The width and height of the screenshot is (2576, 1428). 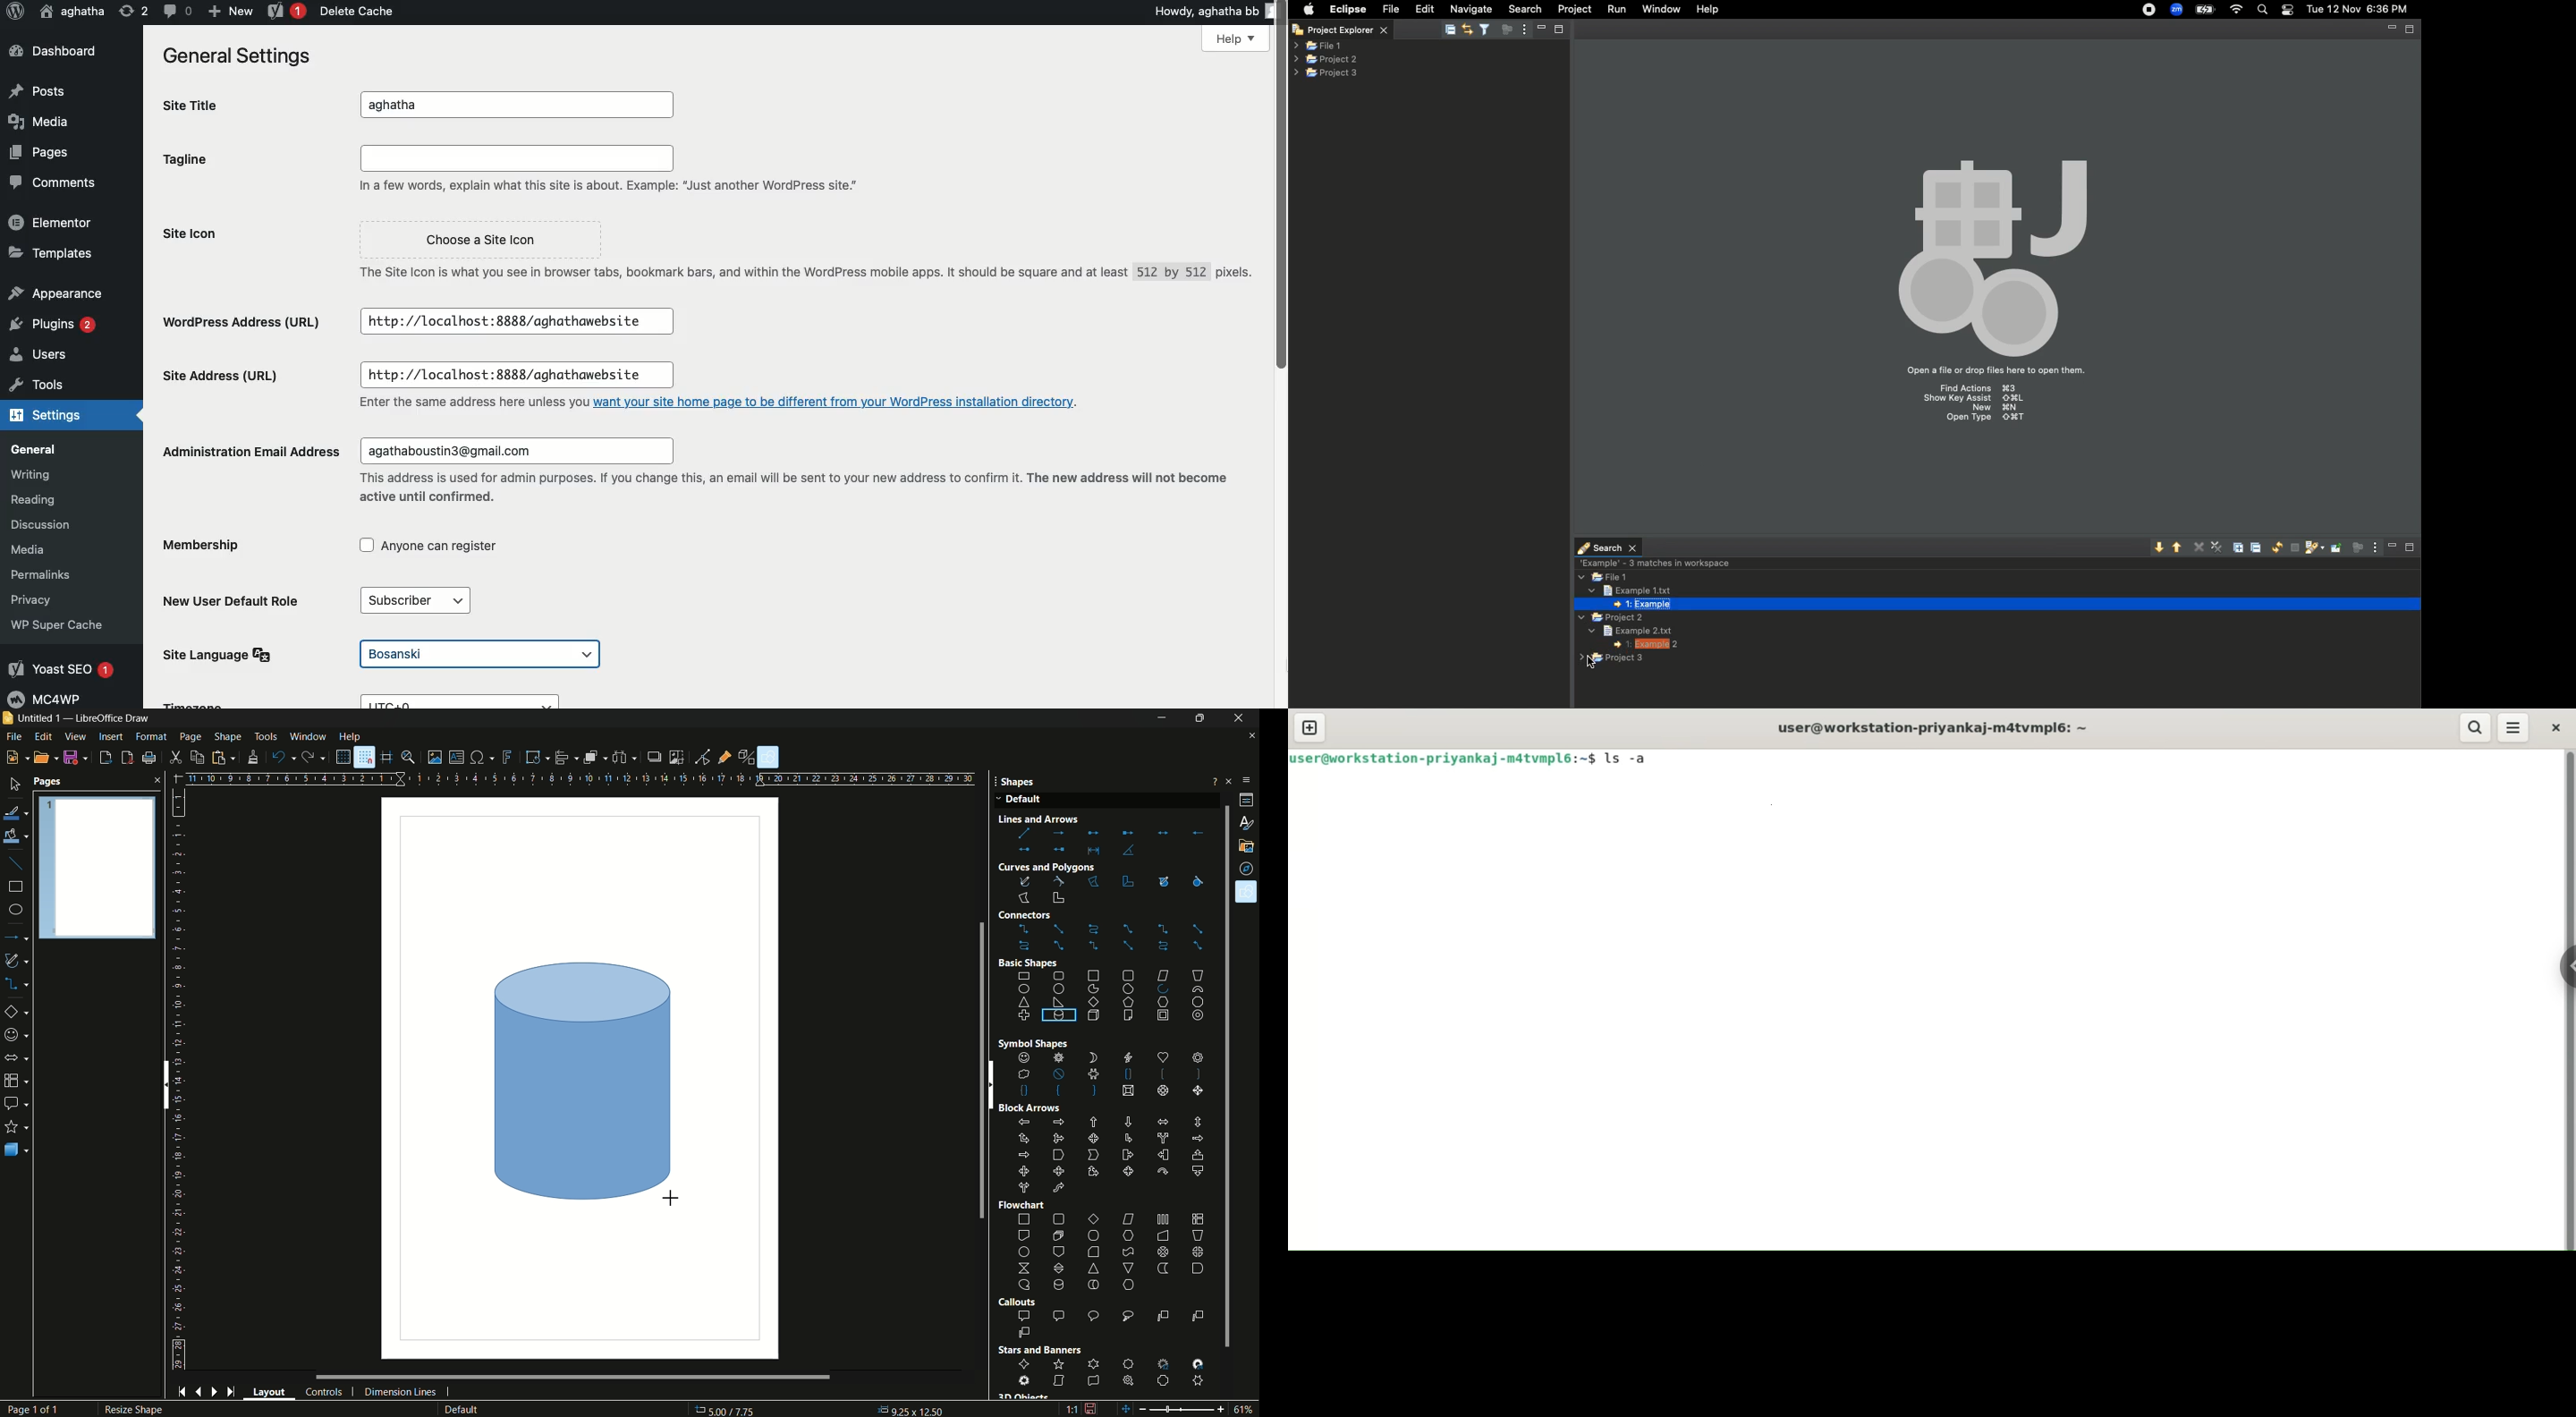 I want to click on basic shapes, so click(x=20, y=1012).